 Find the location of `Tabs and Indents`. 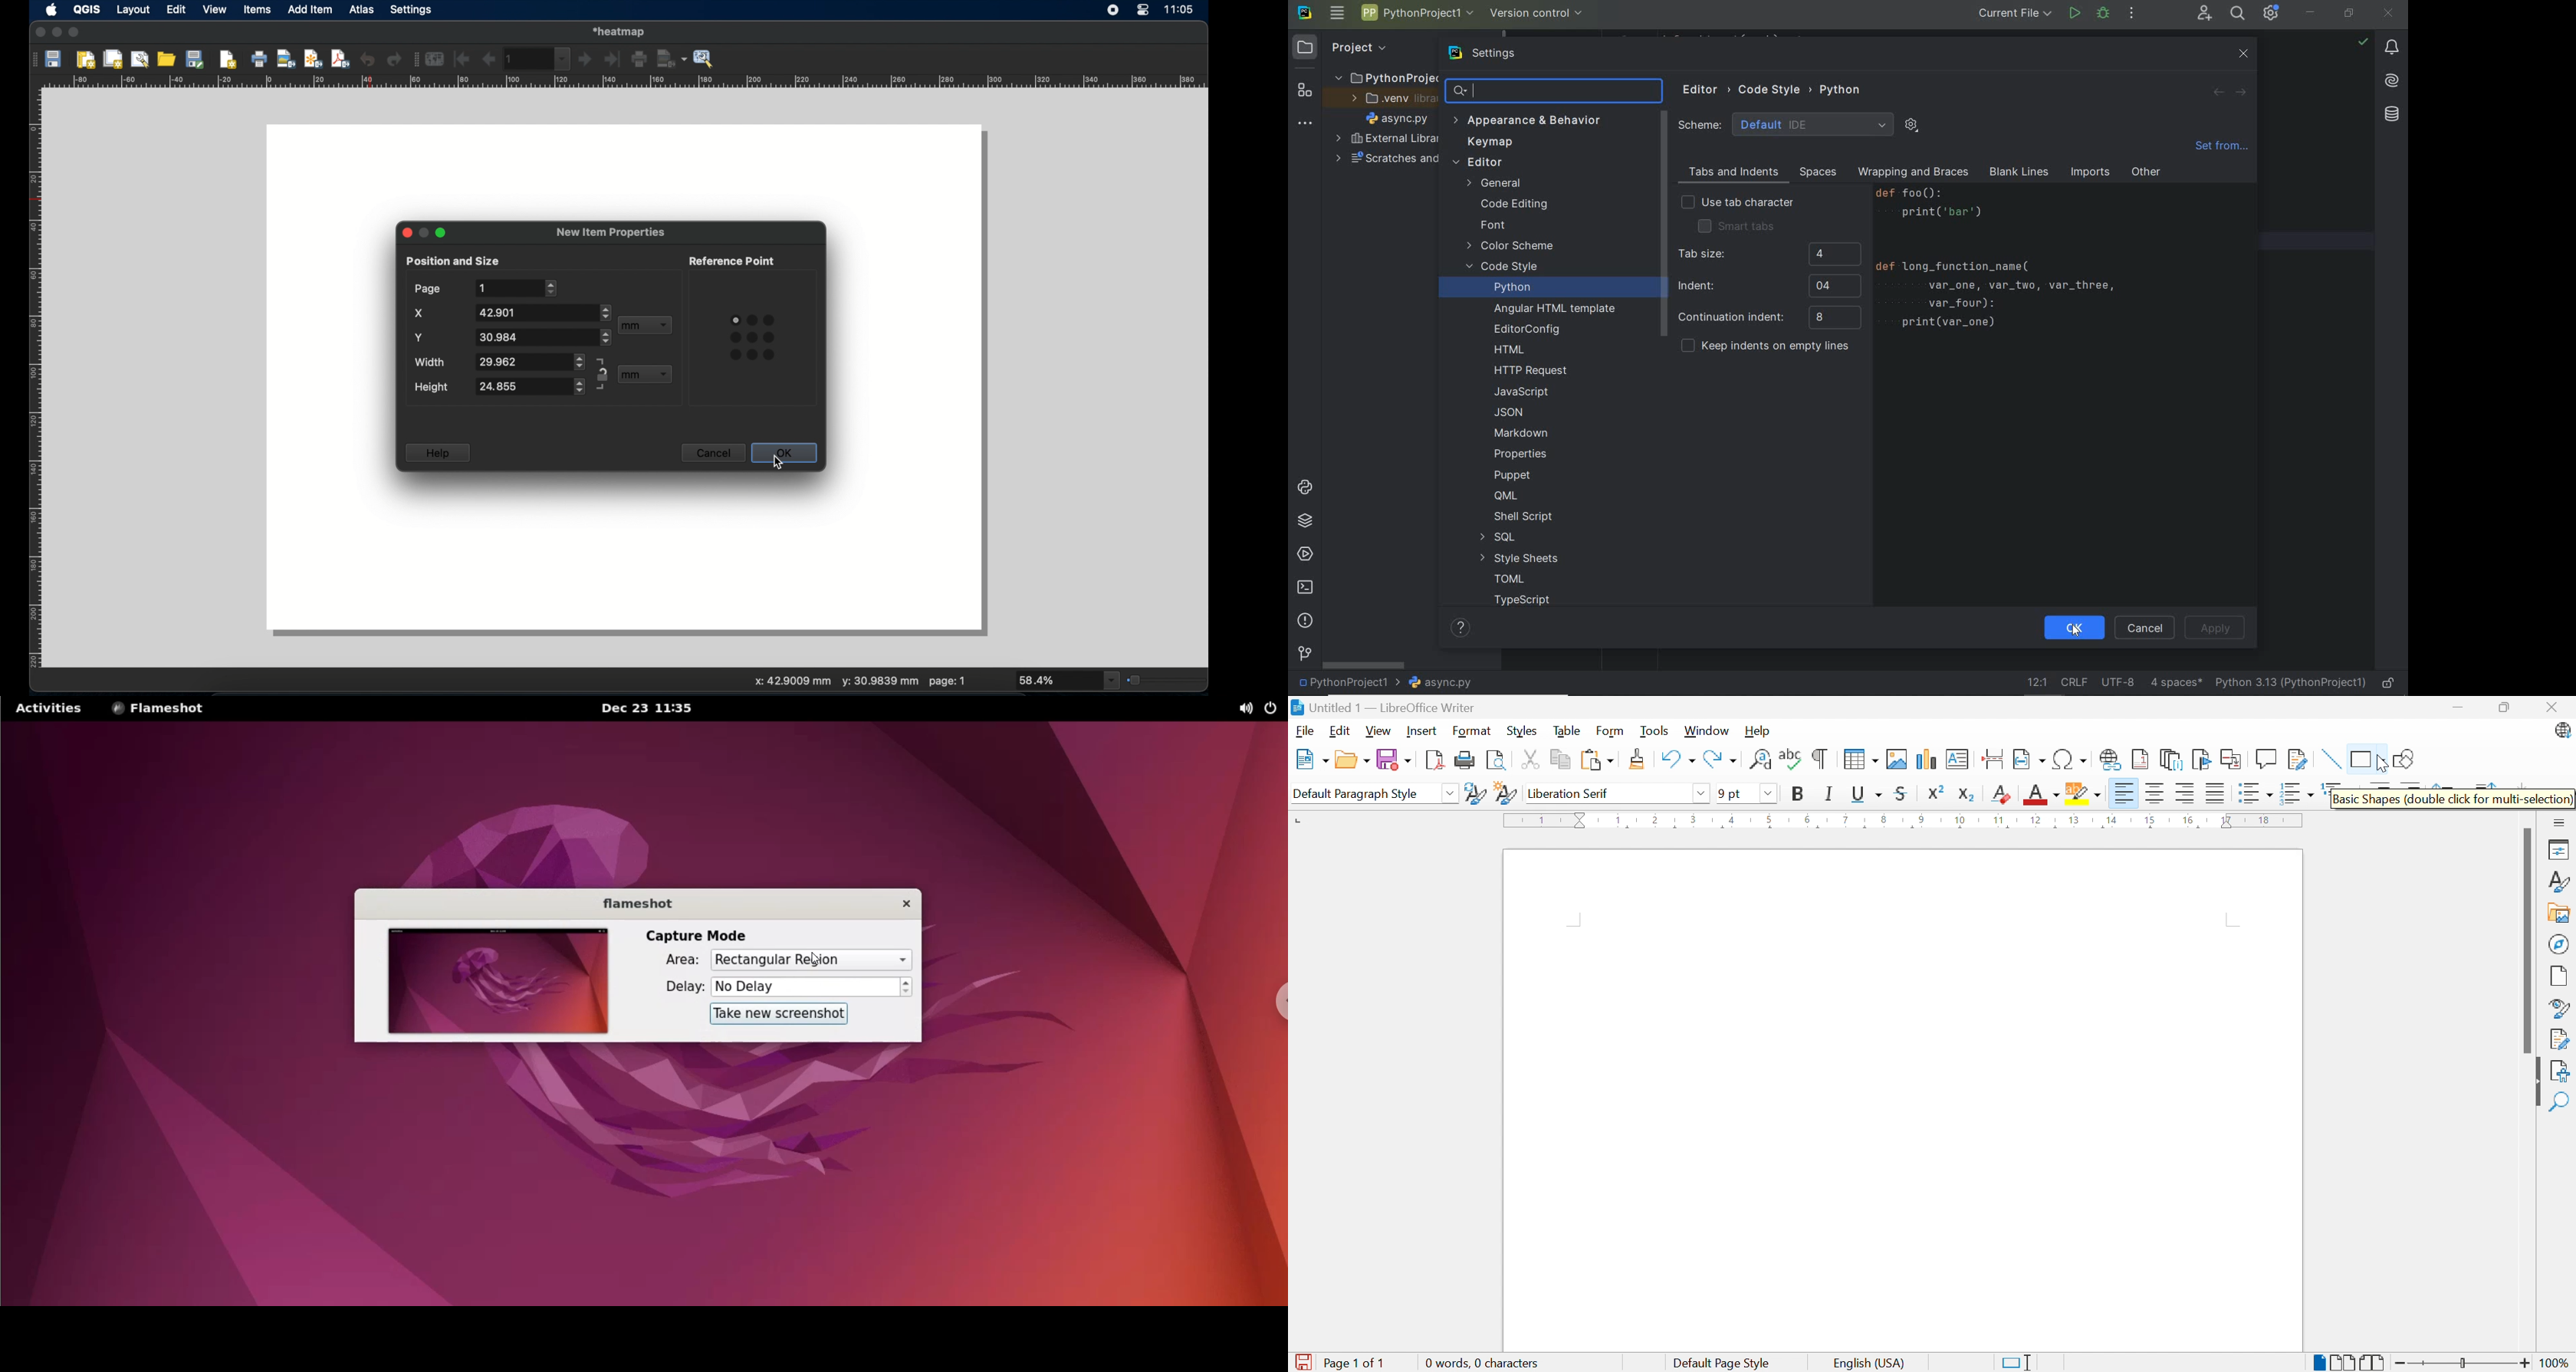

Tabs and Indents is located at coordinates (1731, 173).